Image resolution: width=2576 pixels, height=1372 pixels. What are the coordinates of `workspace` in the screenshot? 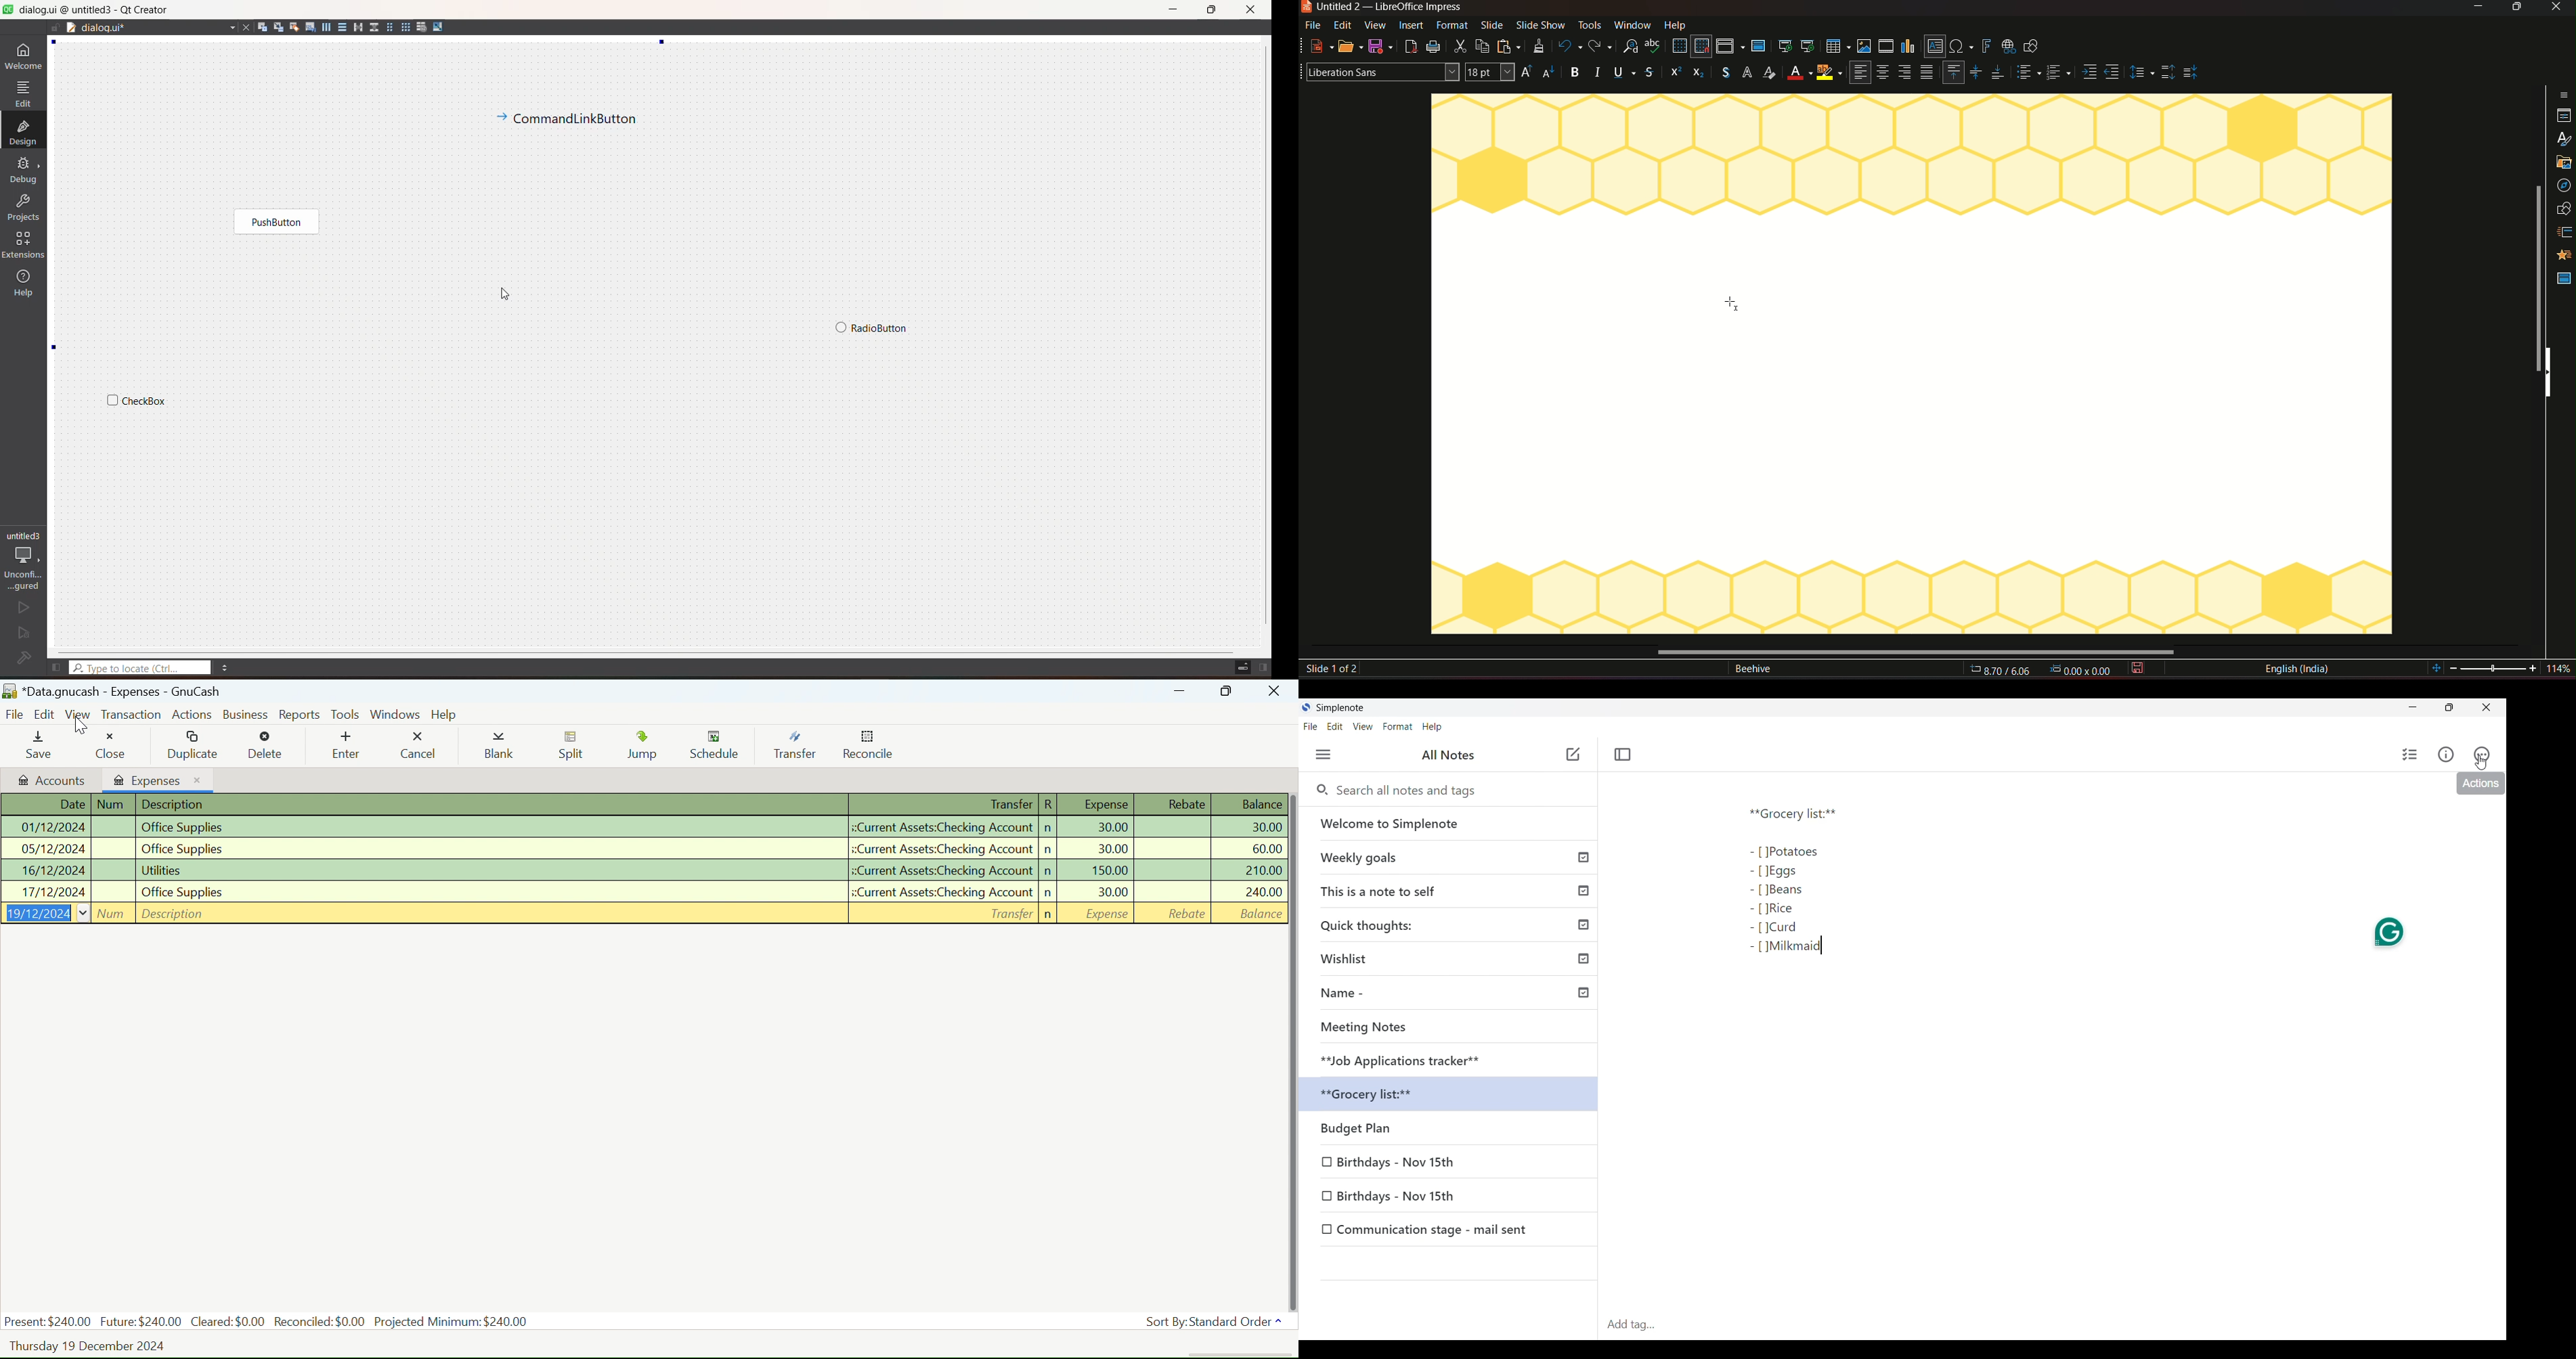 It's located at (1910, 366).